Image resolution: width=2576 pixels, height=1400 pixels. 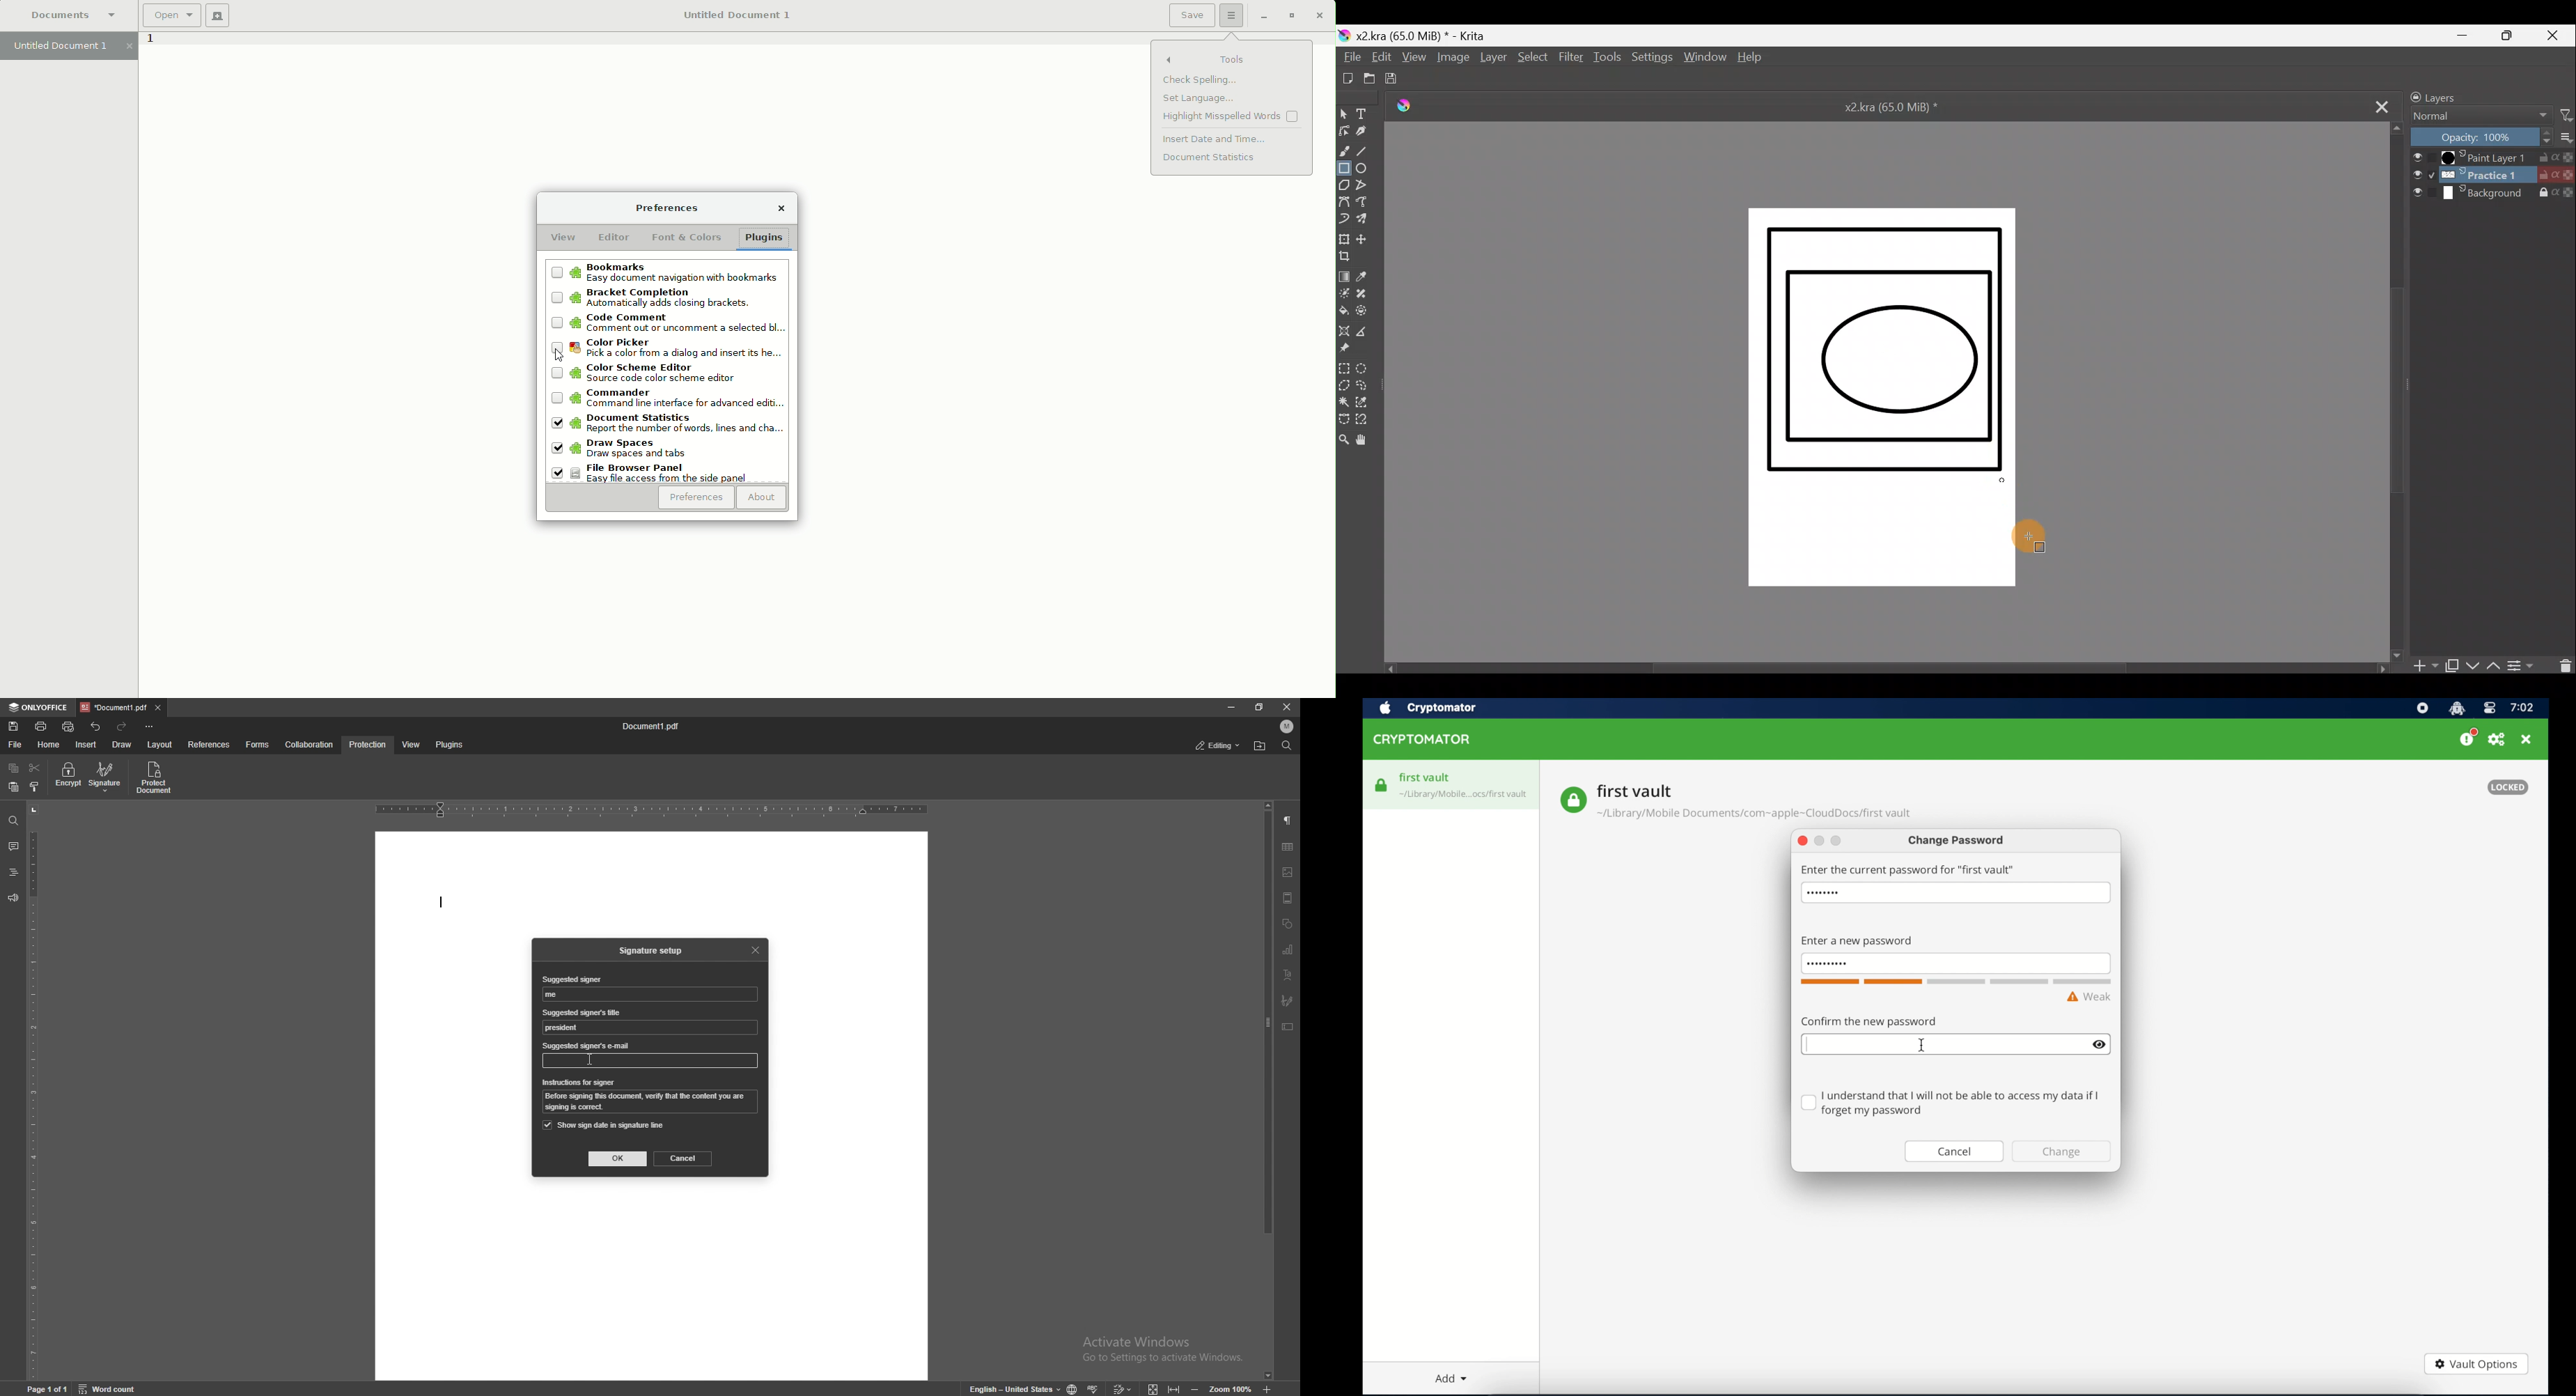 What do you see at coordinates (652, 810) in the screenshot?
I see `horizontal scale` at bounding box center [652, 810].